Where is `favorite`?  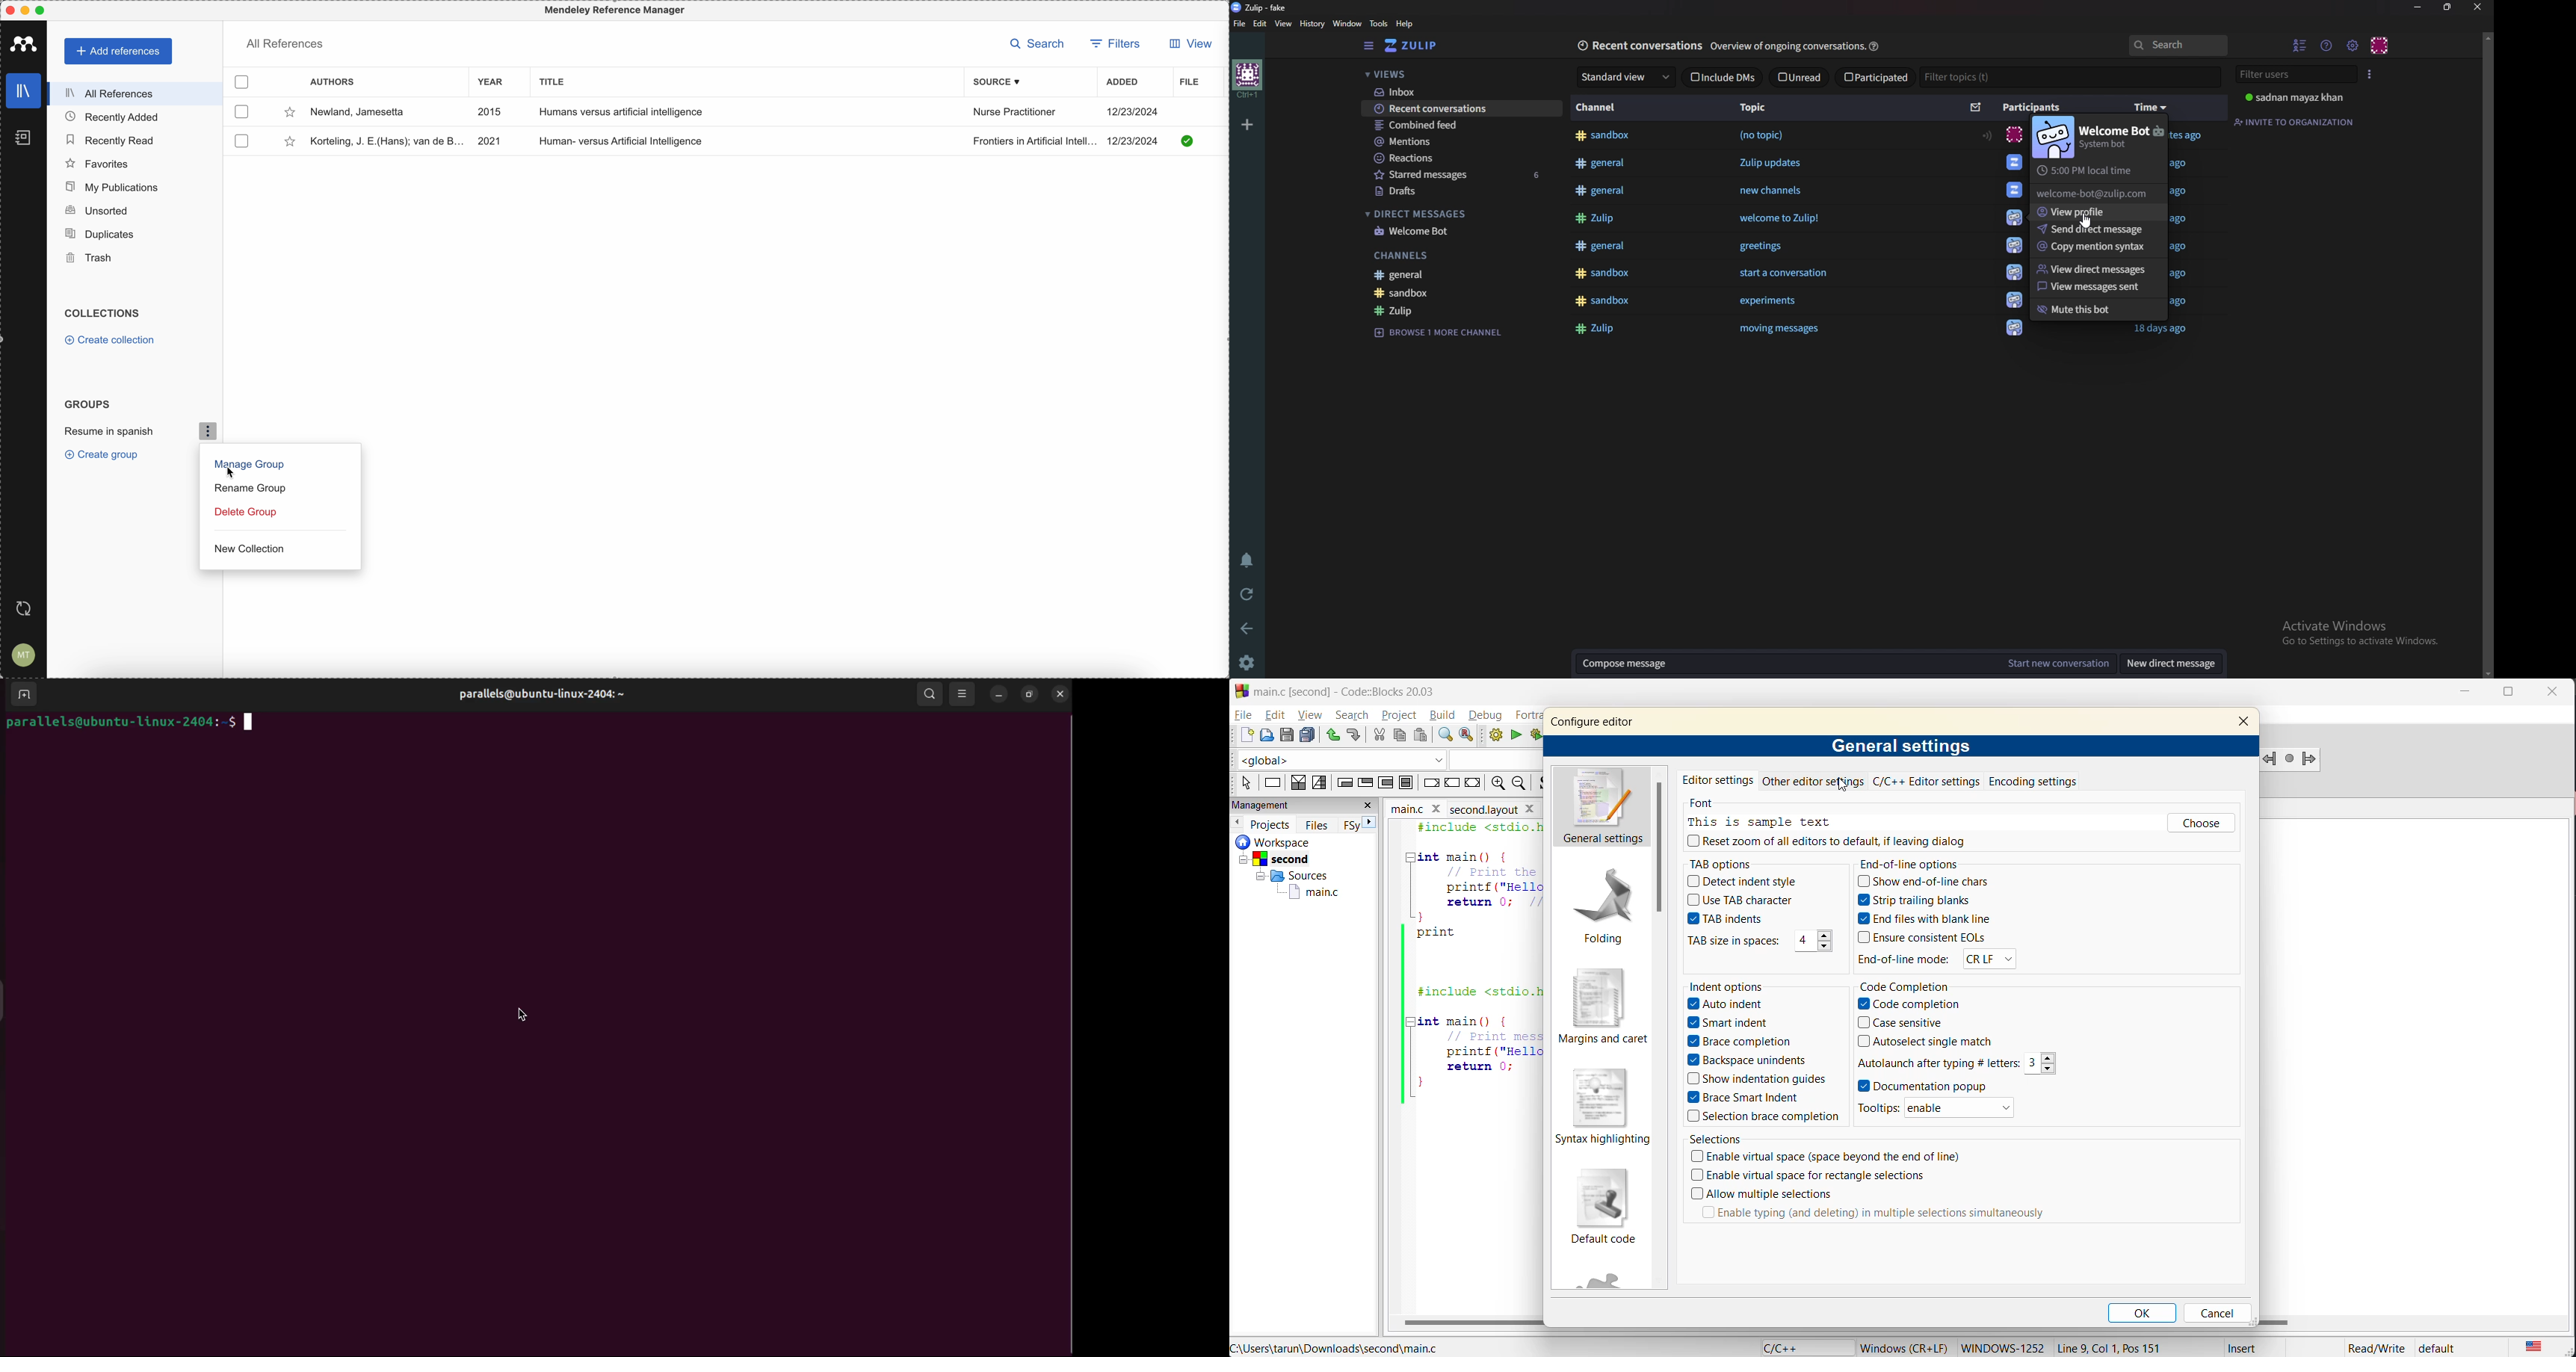
favorite is located at coordinates (290, 142).